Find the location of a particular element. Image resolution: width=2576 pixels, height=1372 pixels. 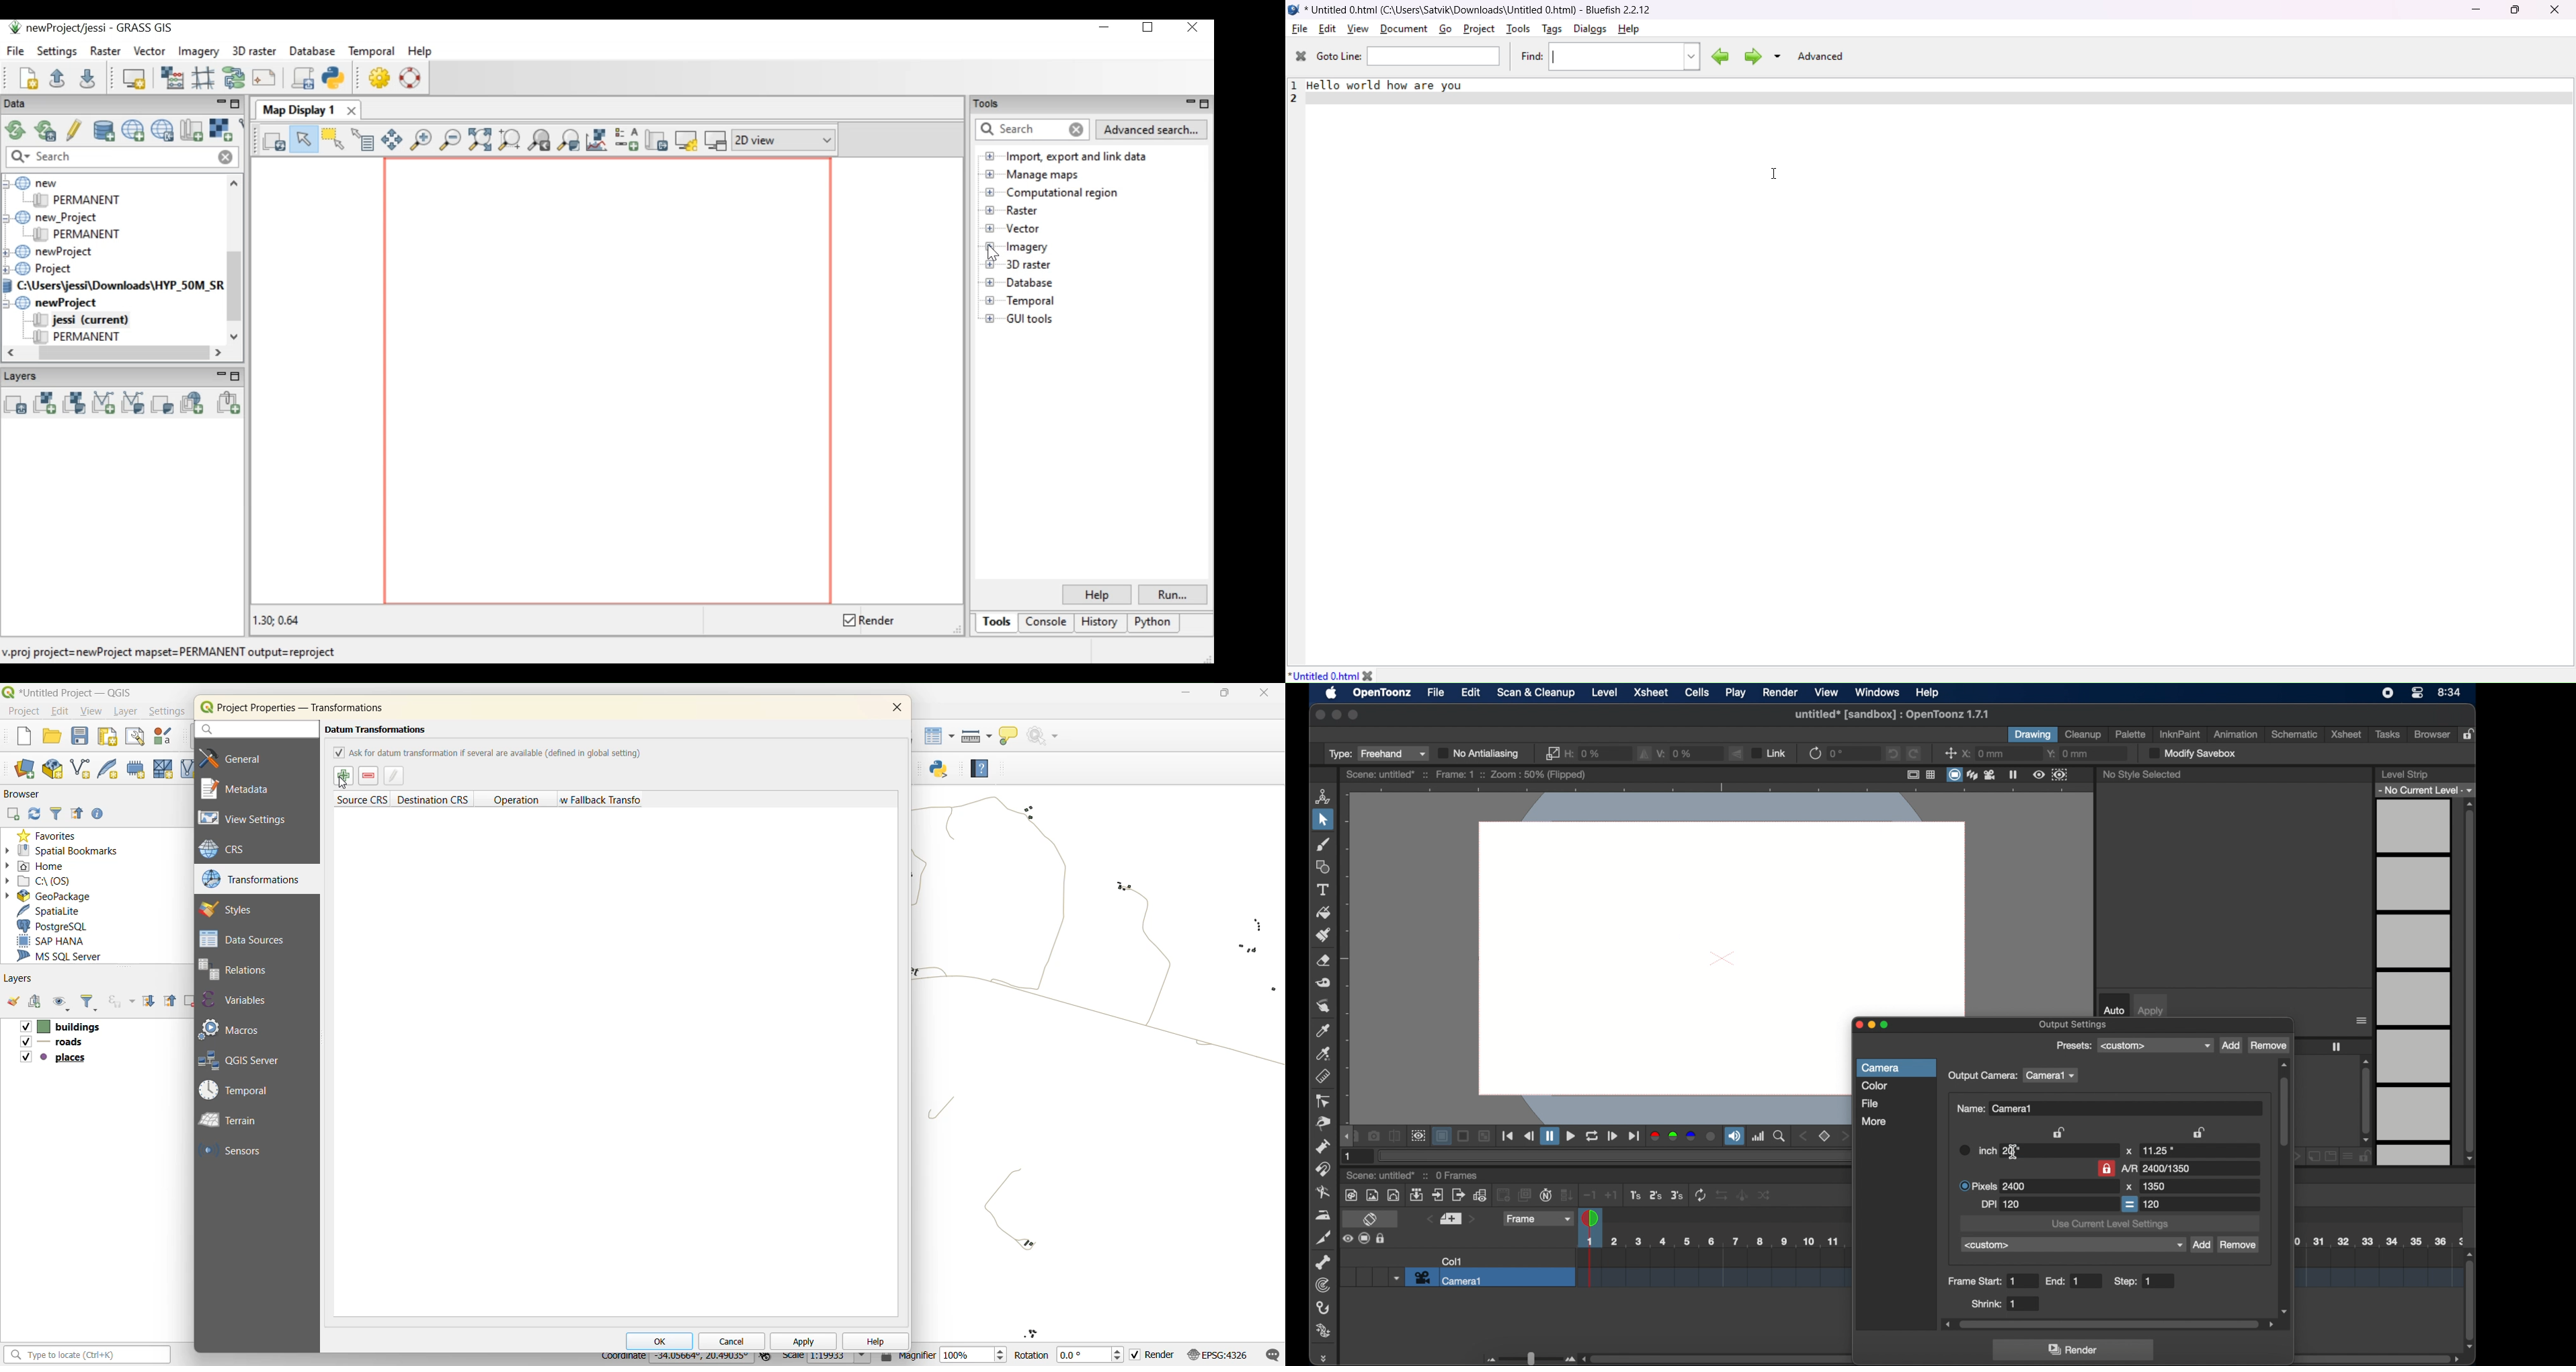

scale is located at coordinates (828, 1359).